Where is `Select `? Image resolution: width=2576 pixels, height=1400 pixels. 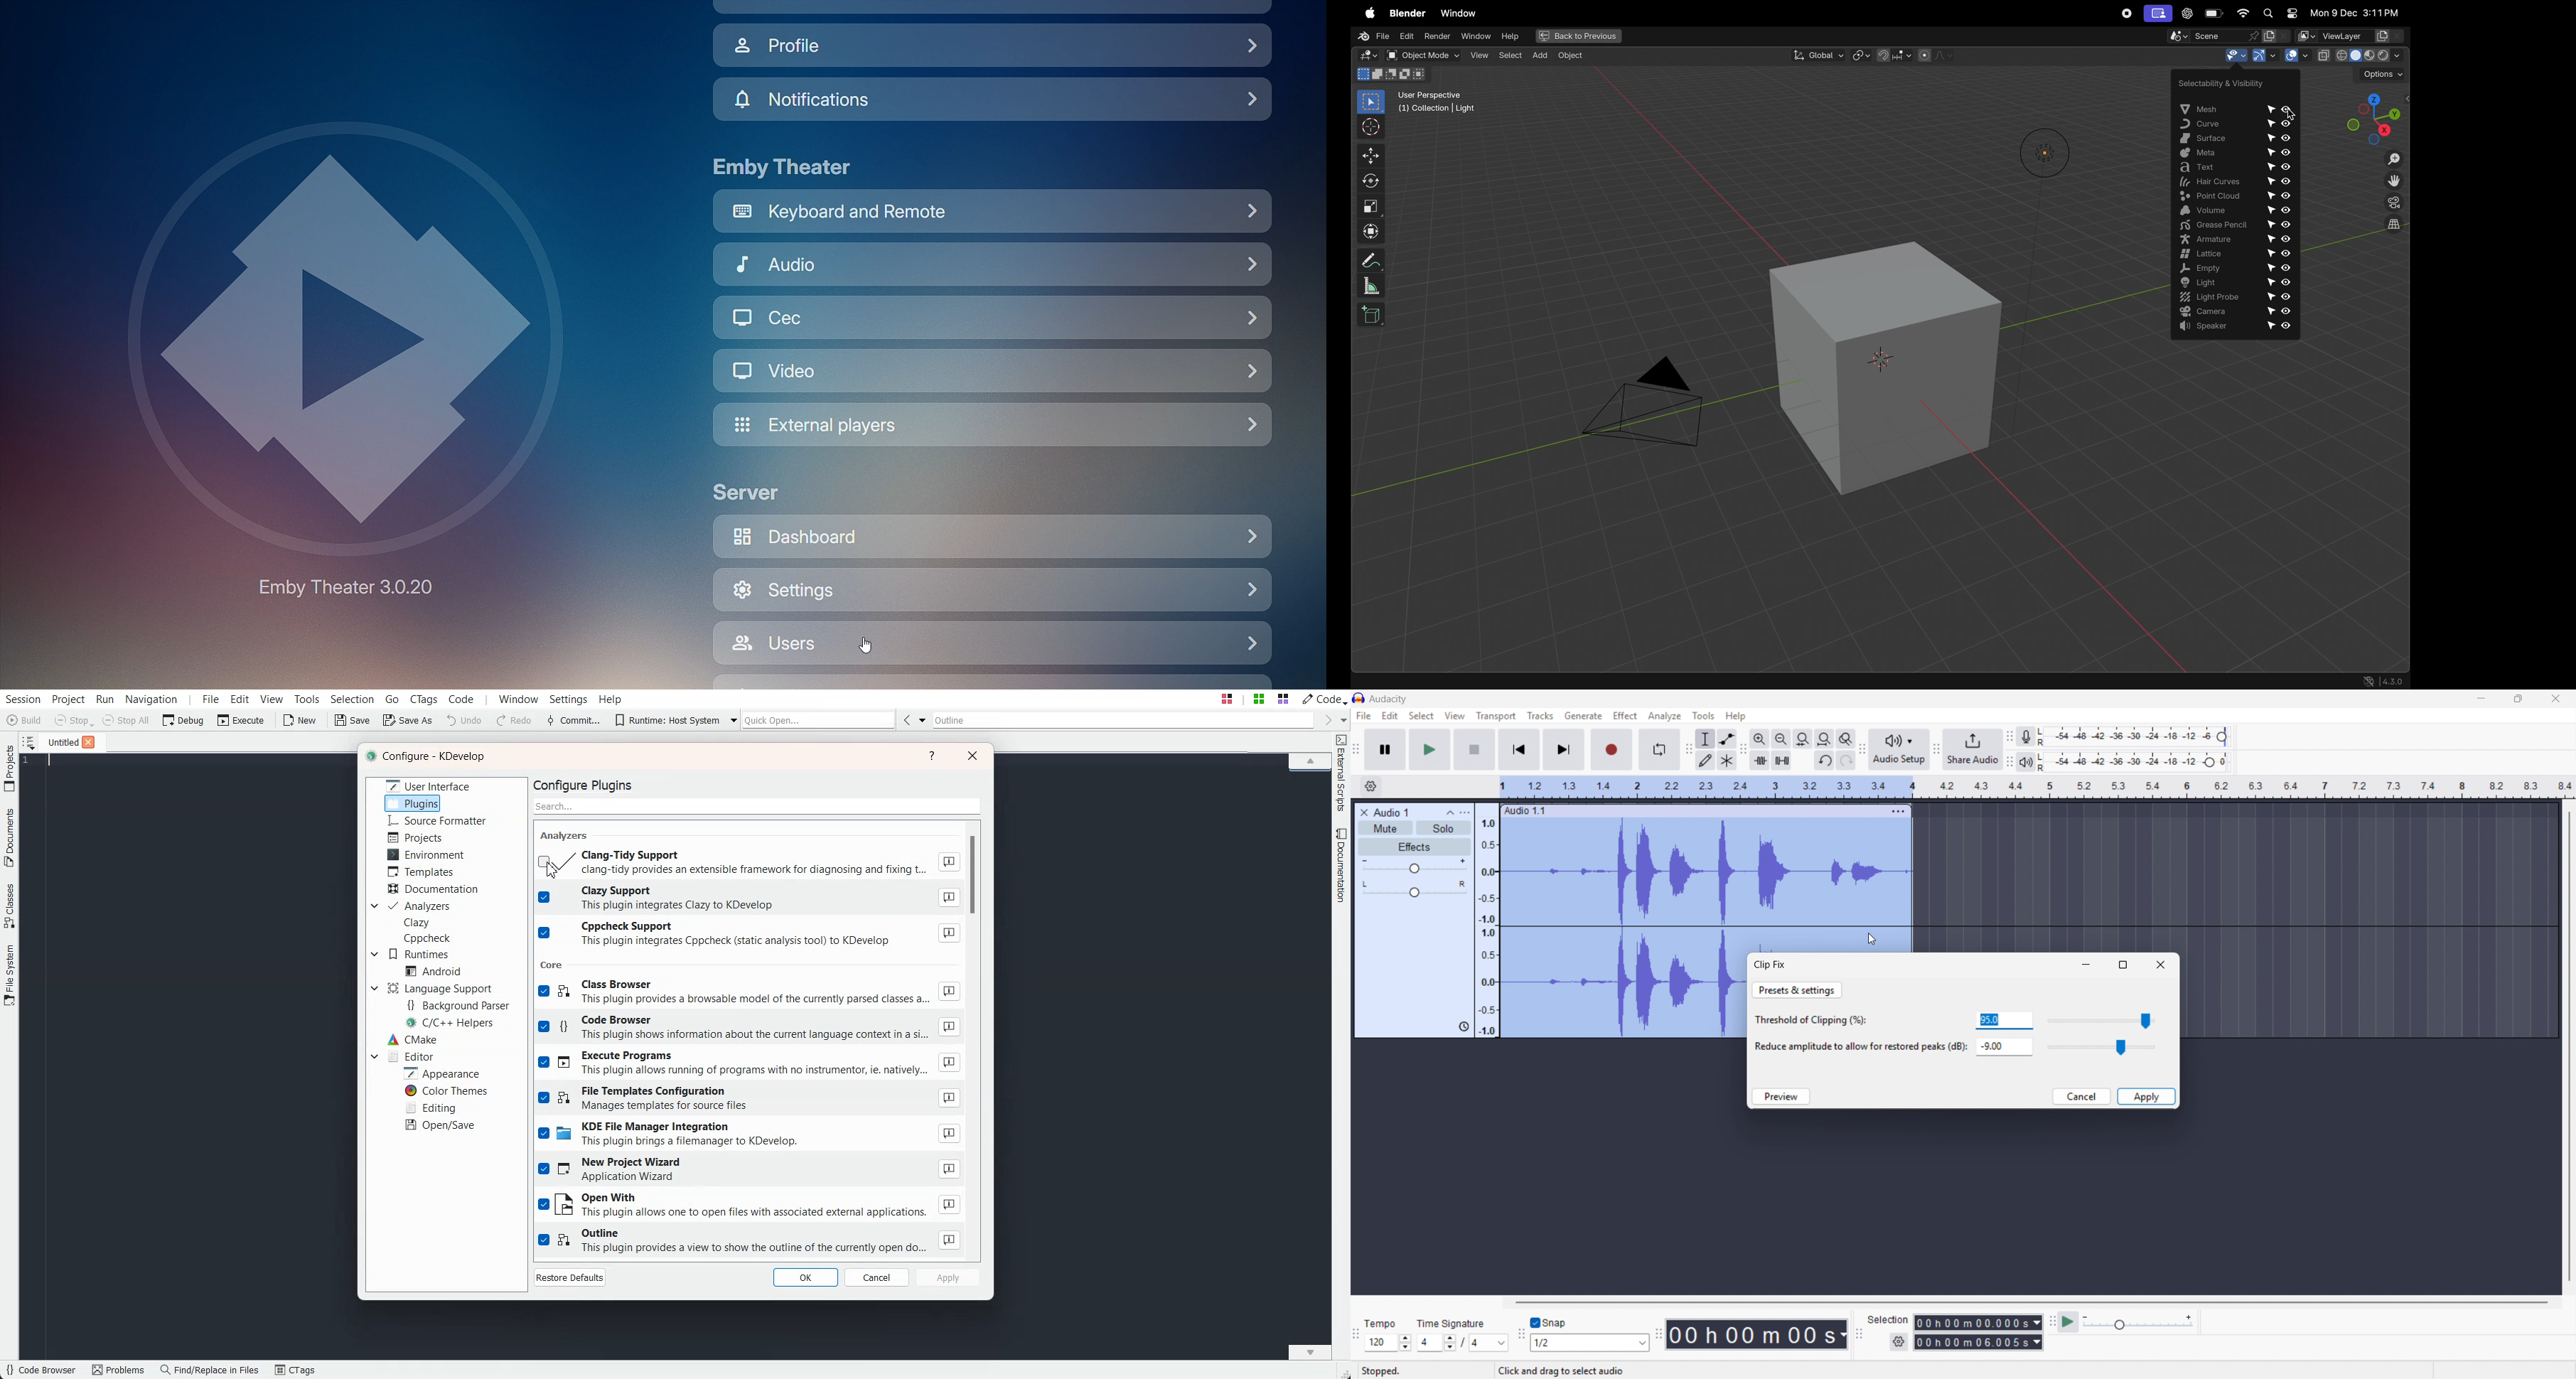
Select  is located at coordinates (1421, 716).